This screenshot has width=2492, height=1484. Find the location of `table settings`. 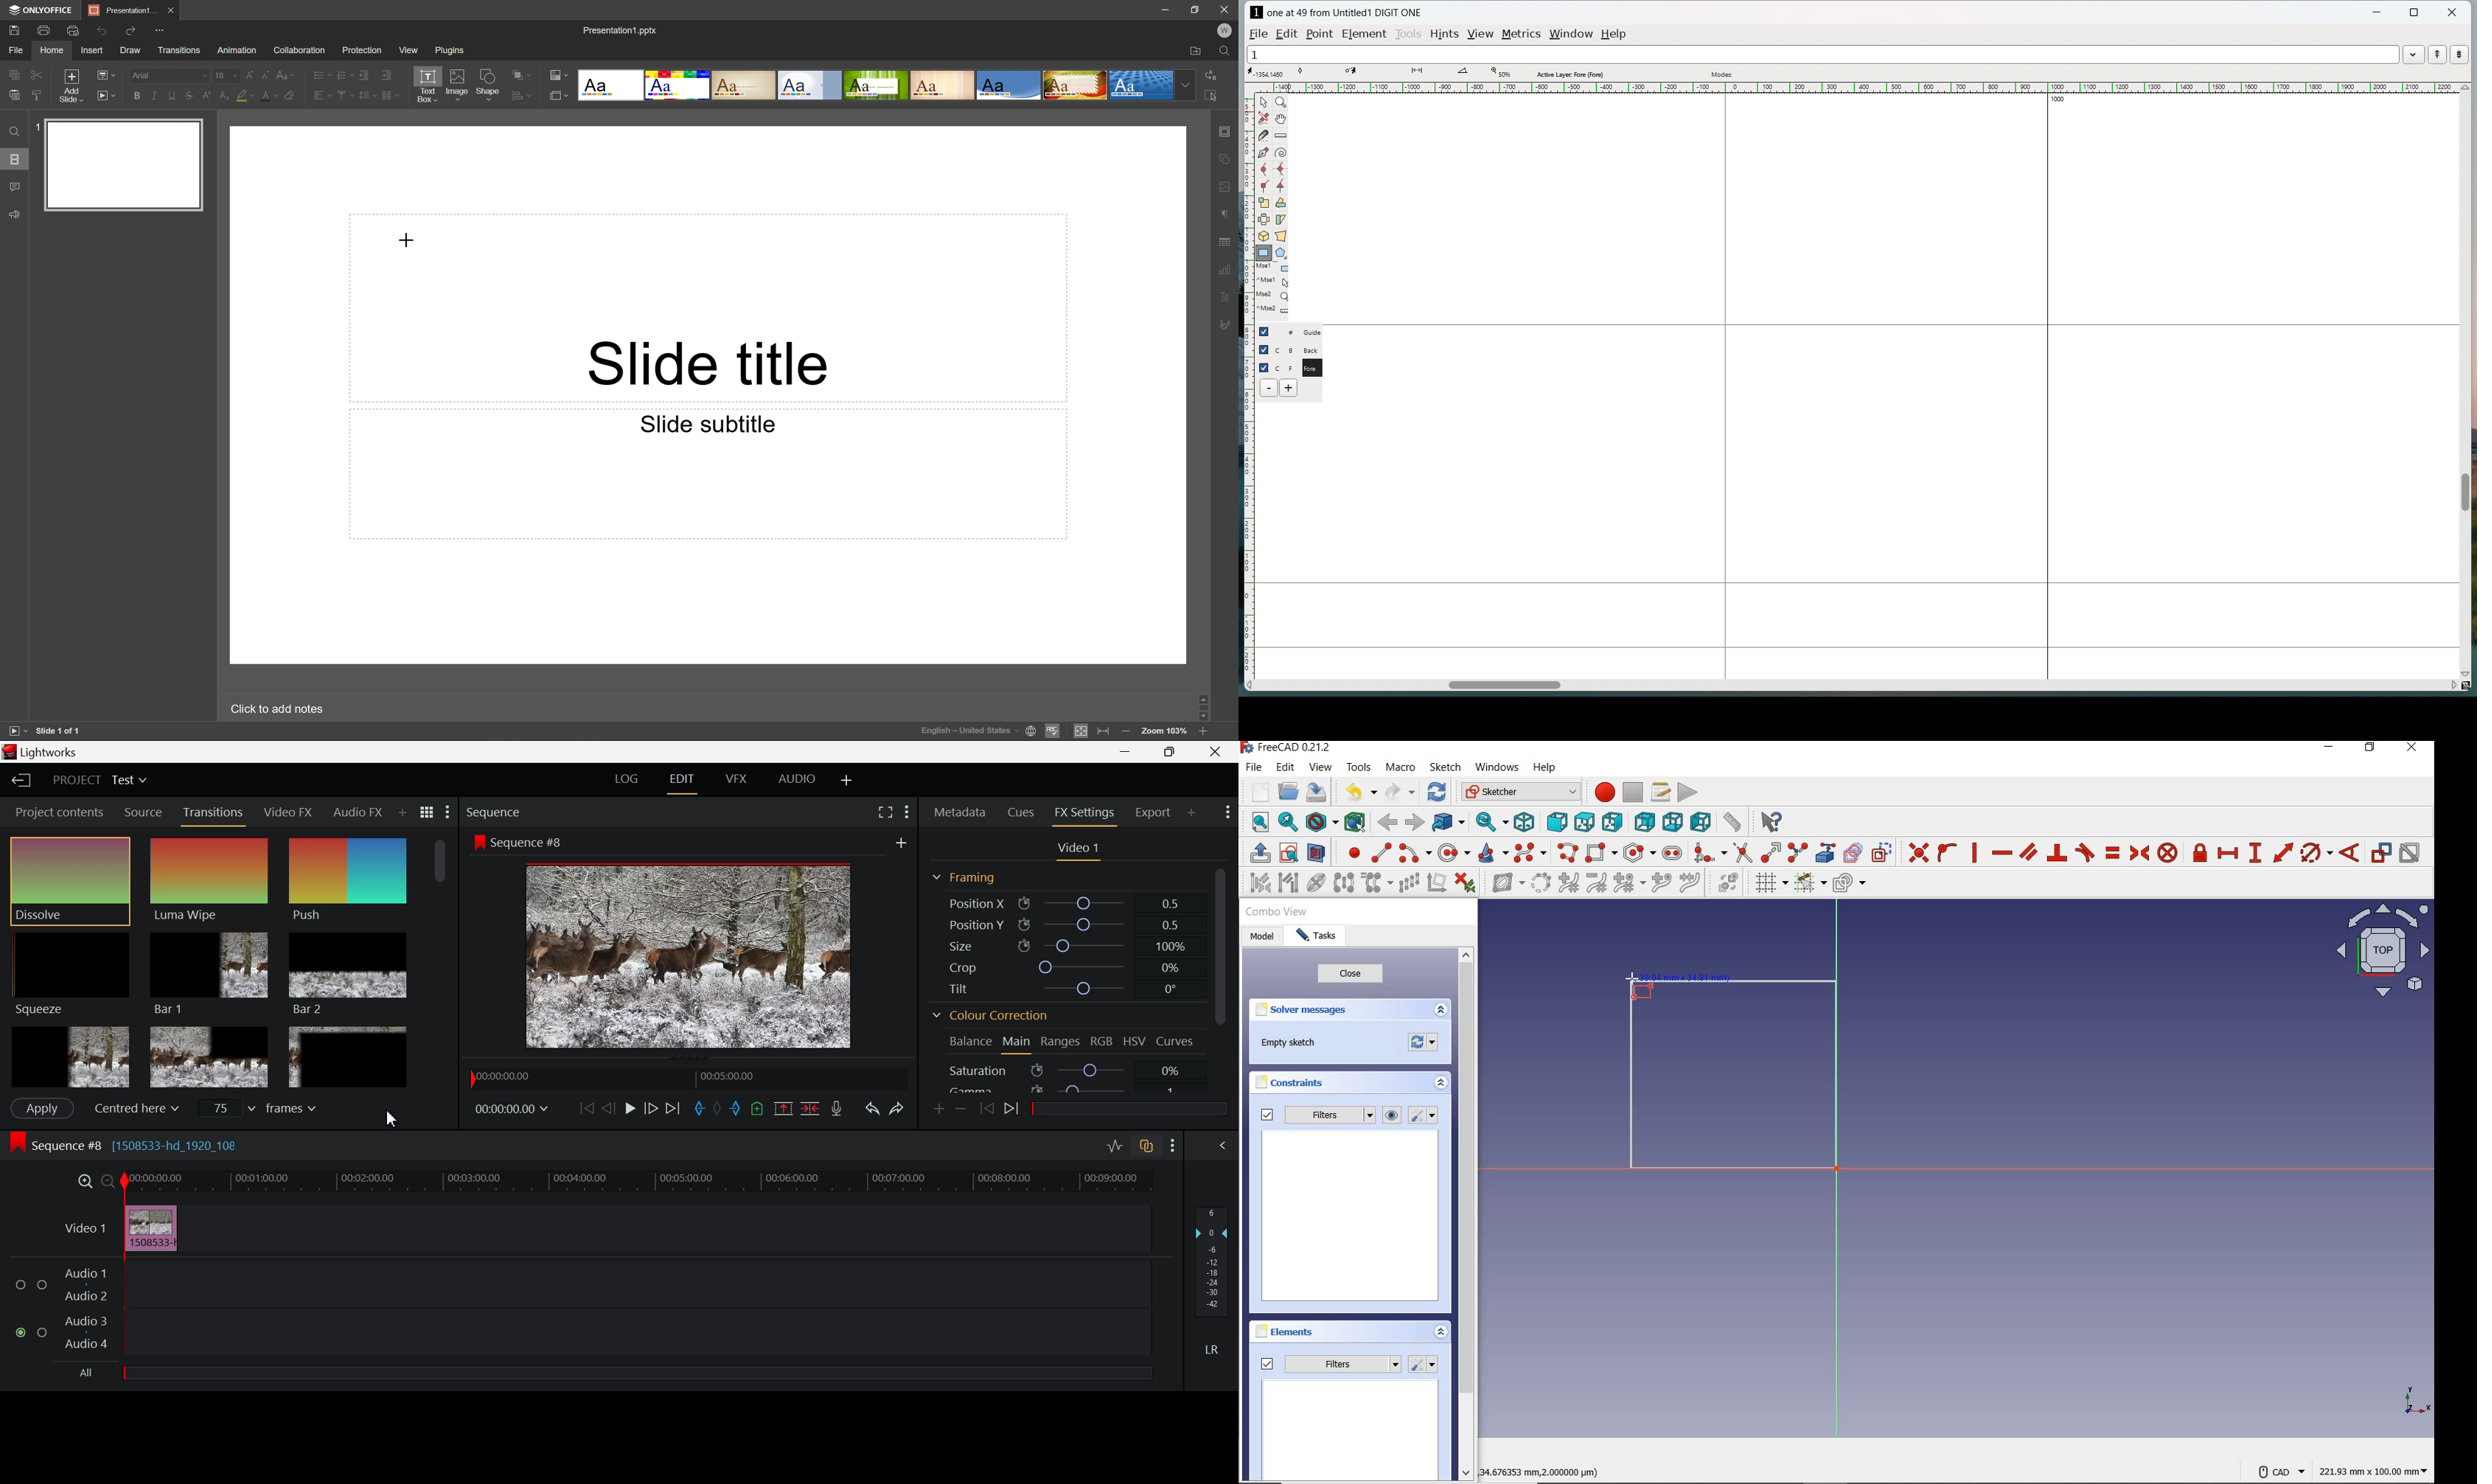

table settings is located at coordinates (1226, 242).